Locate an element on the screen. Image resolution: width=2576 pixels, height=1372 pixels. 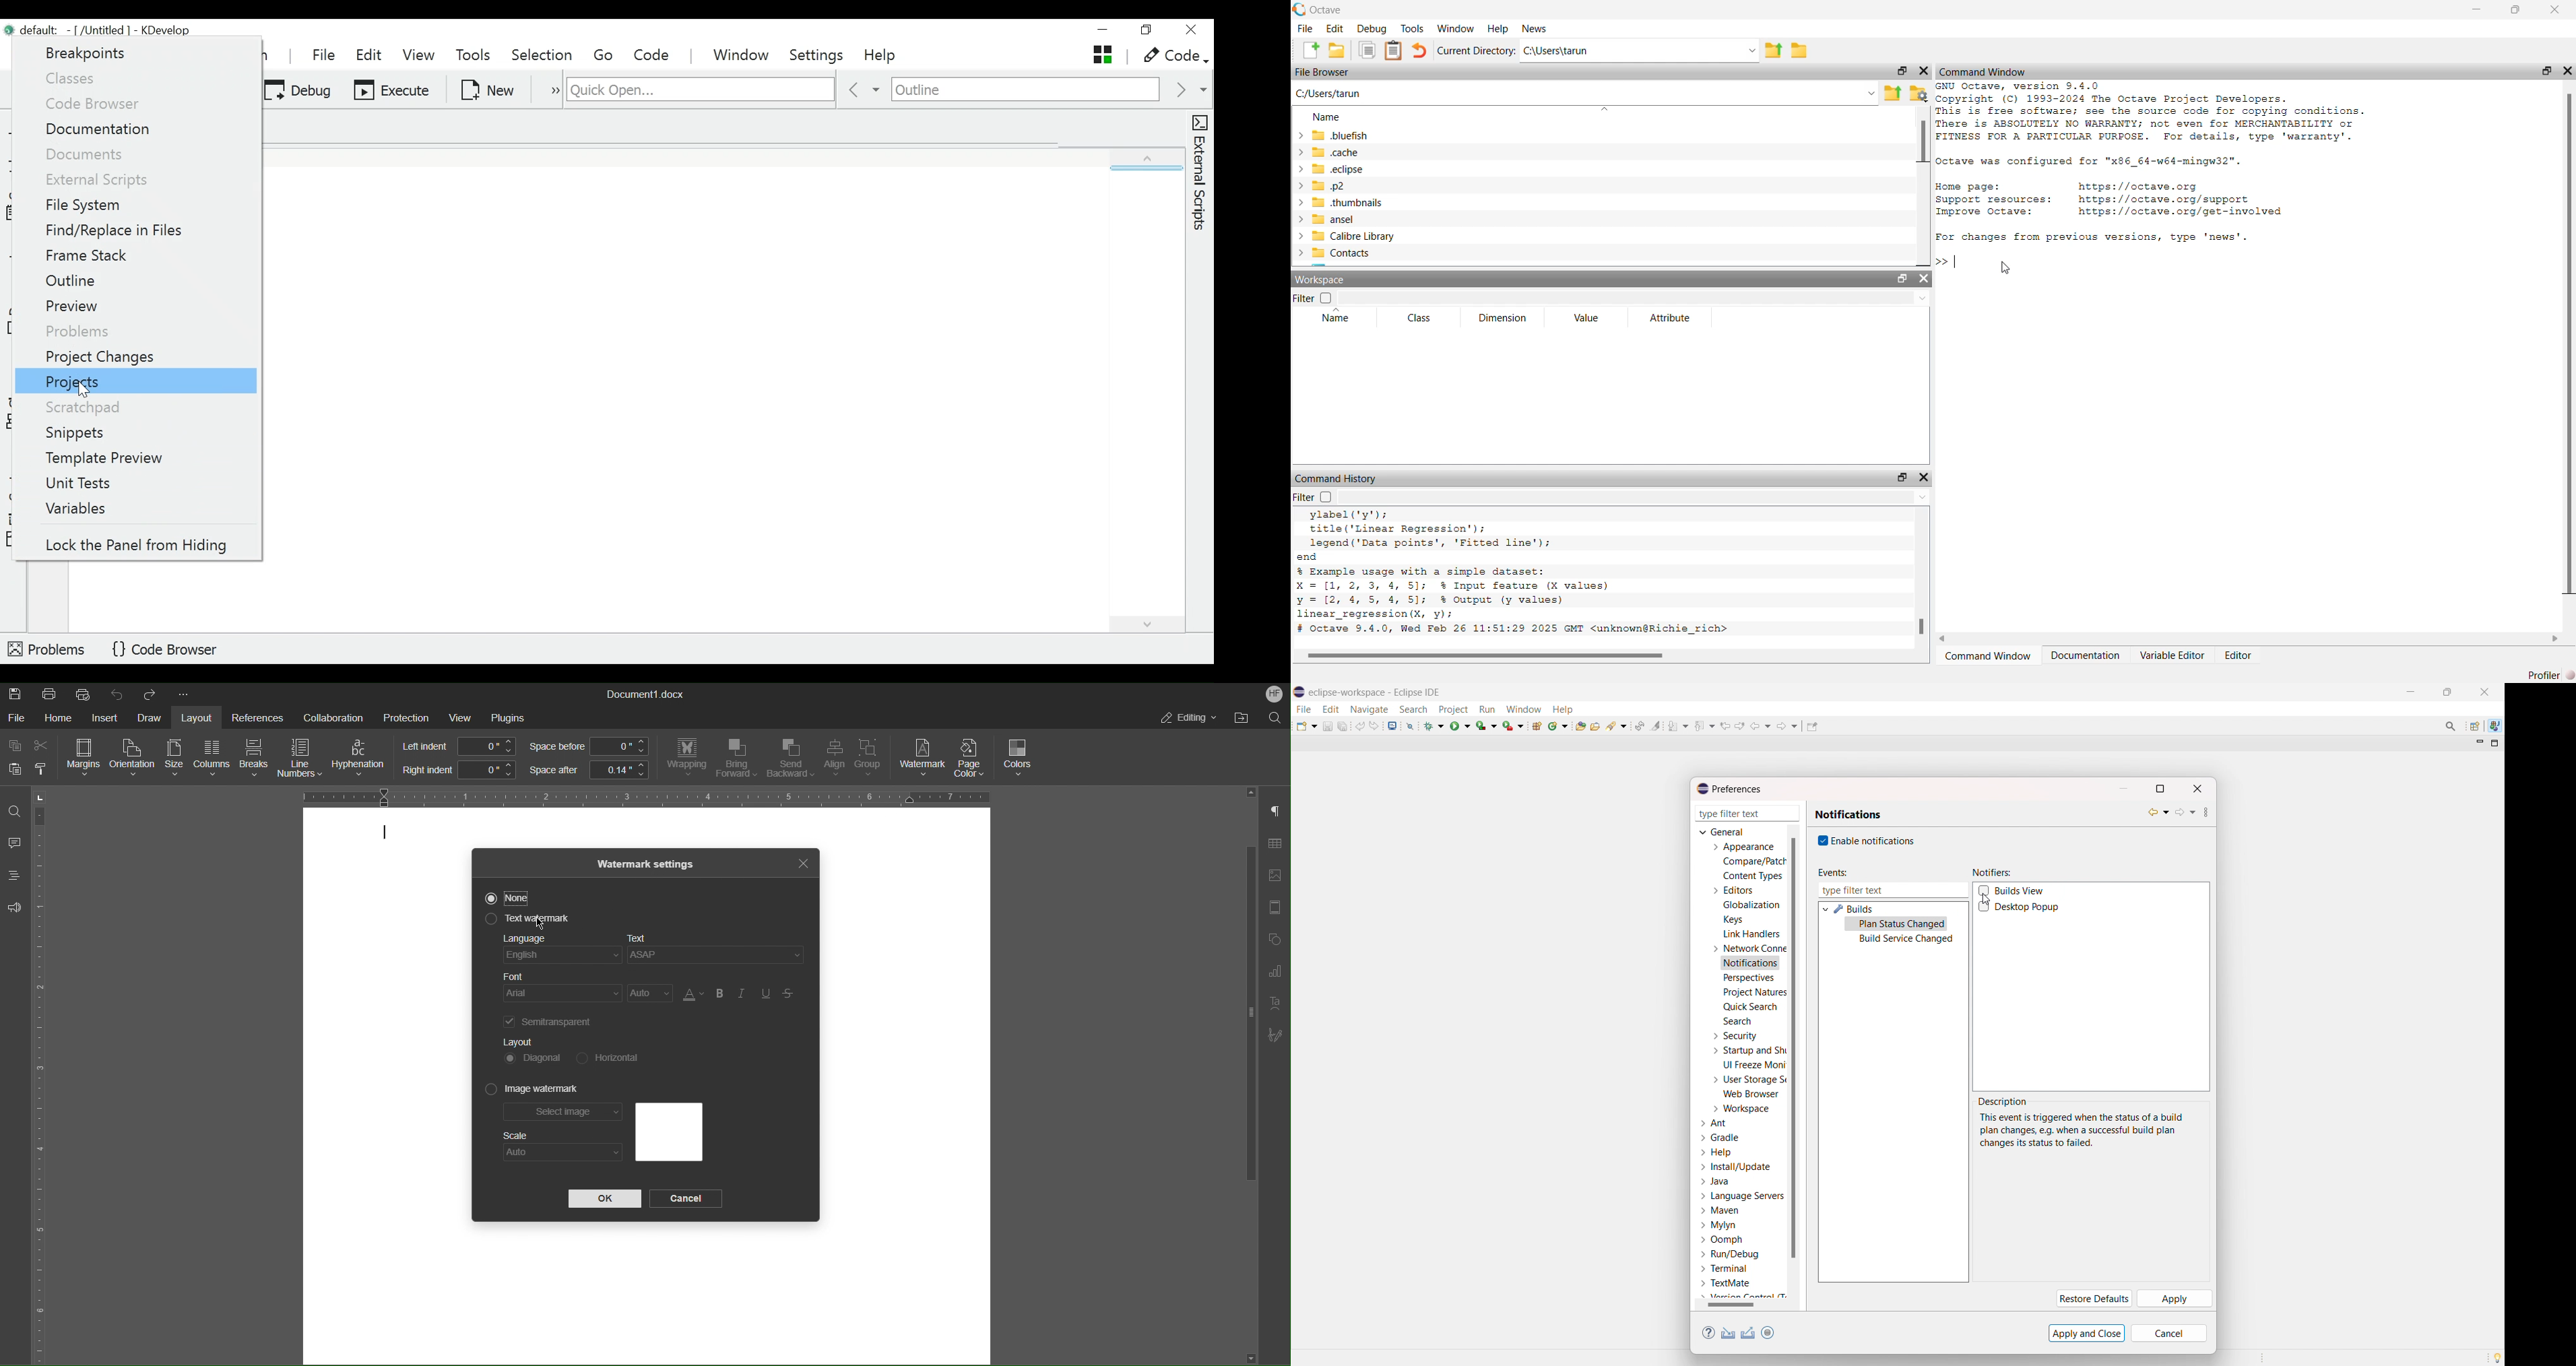
maximize dialogbox is located at coordinates (2160, 789).